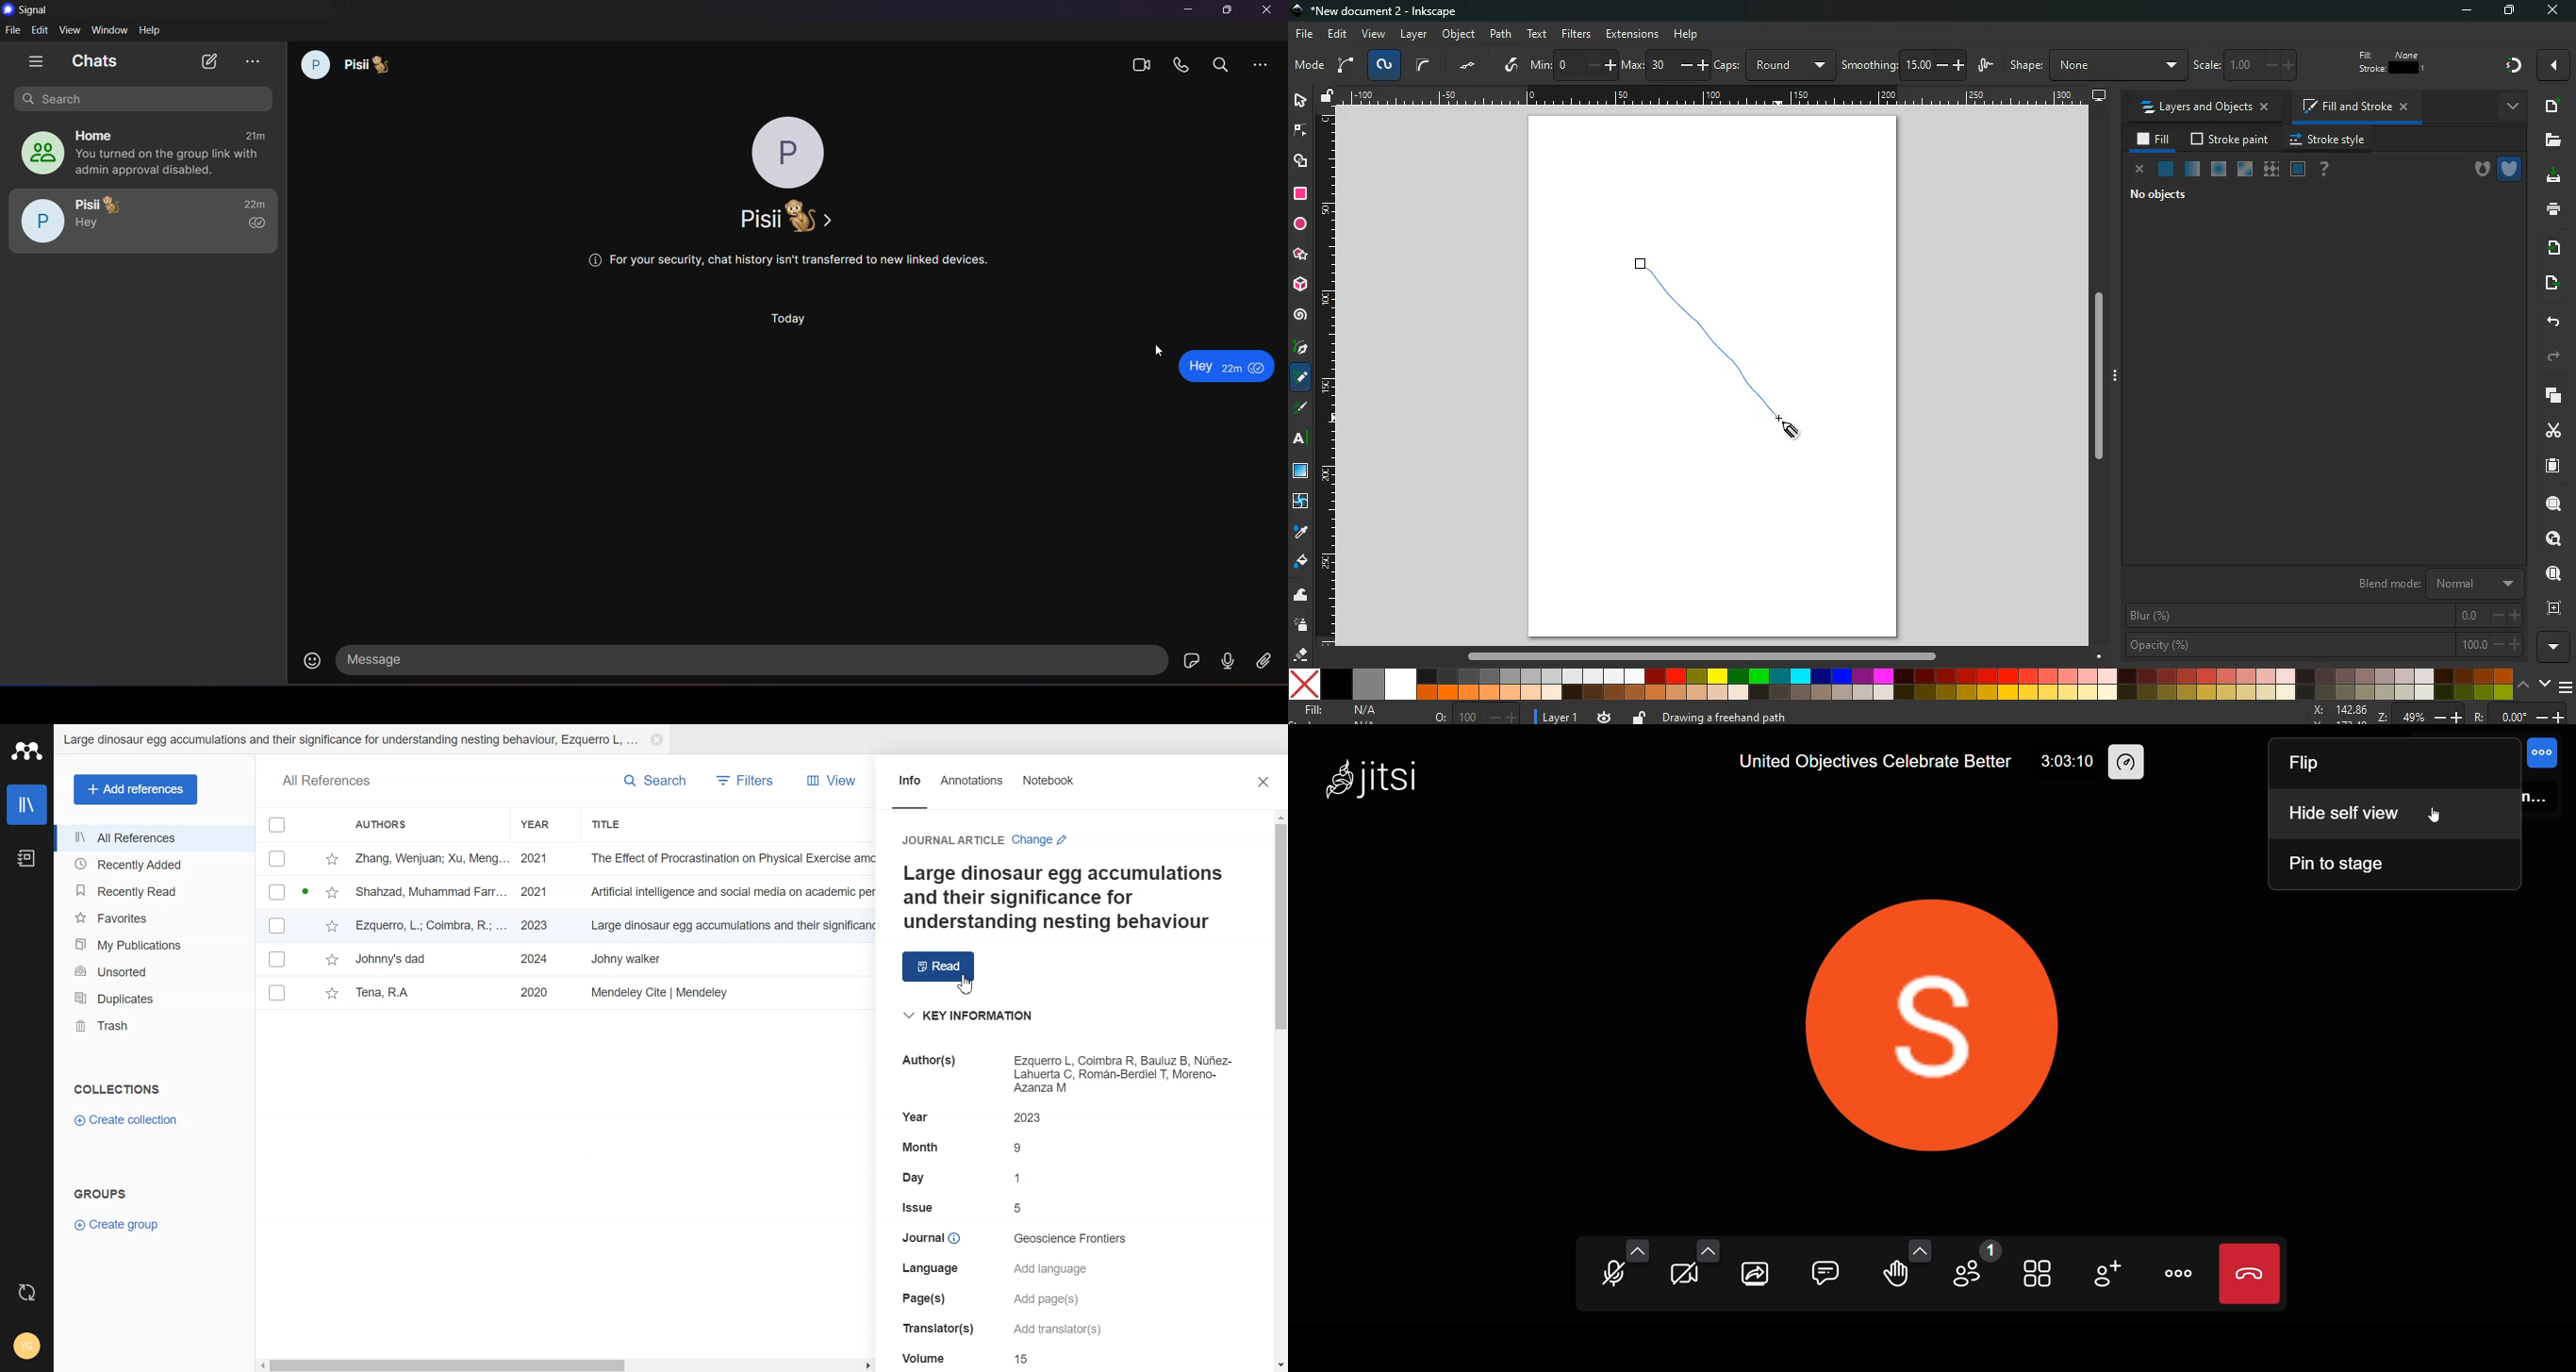  Describe the element at coordinates (154, 837) in the screenshot. I see `All references` at that location.